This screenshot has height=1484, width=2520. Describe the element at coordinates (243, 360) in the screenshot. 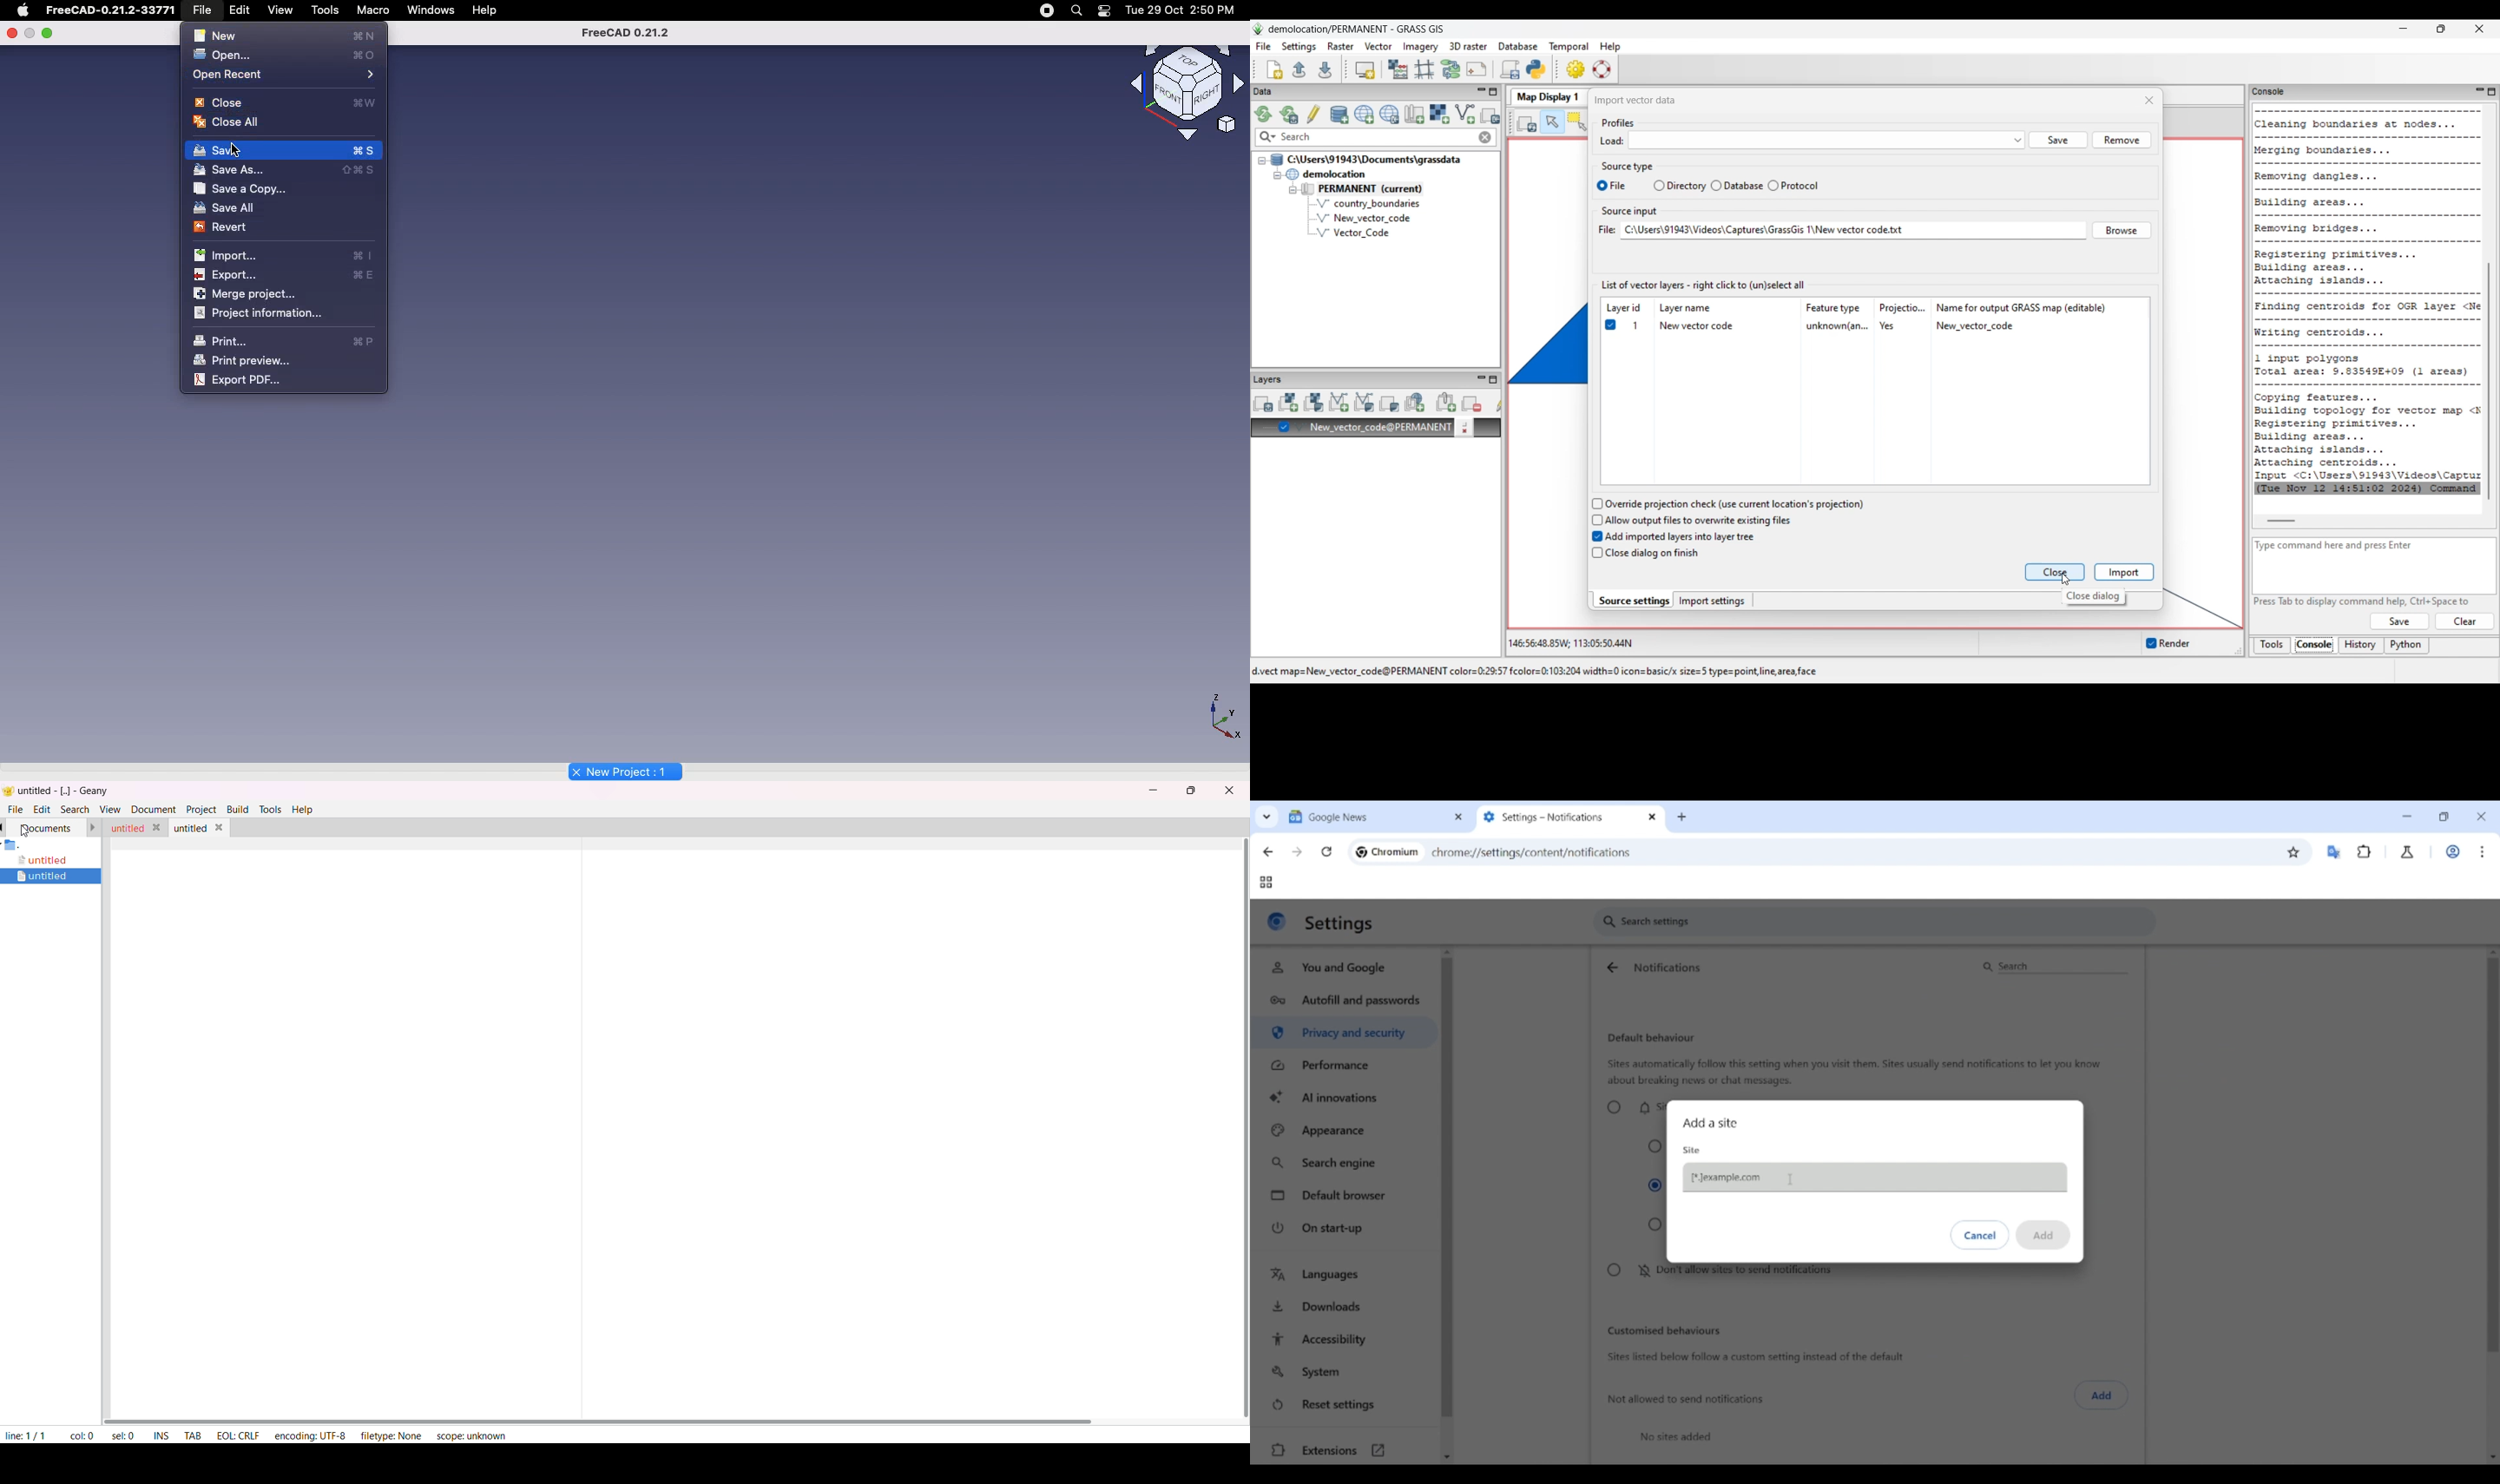

I see `Print preview` at that location.